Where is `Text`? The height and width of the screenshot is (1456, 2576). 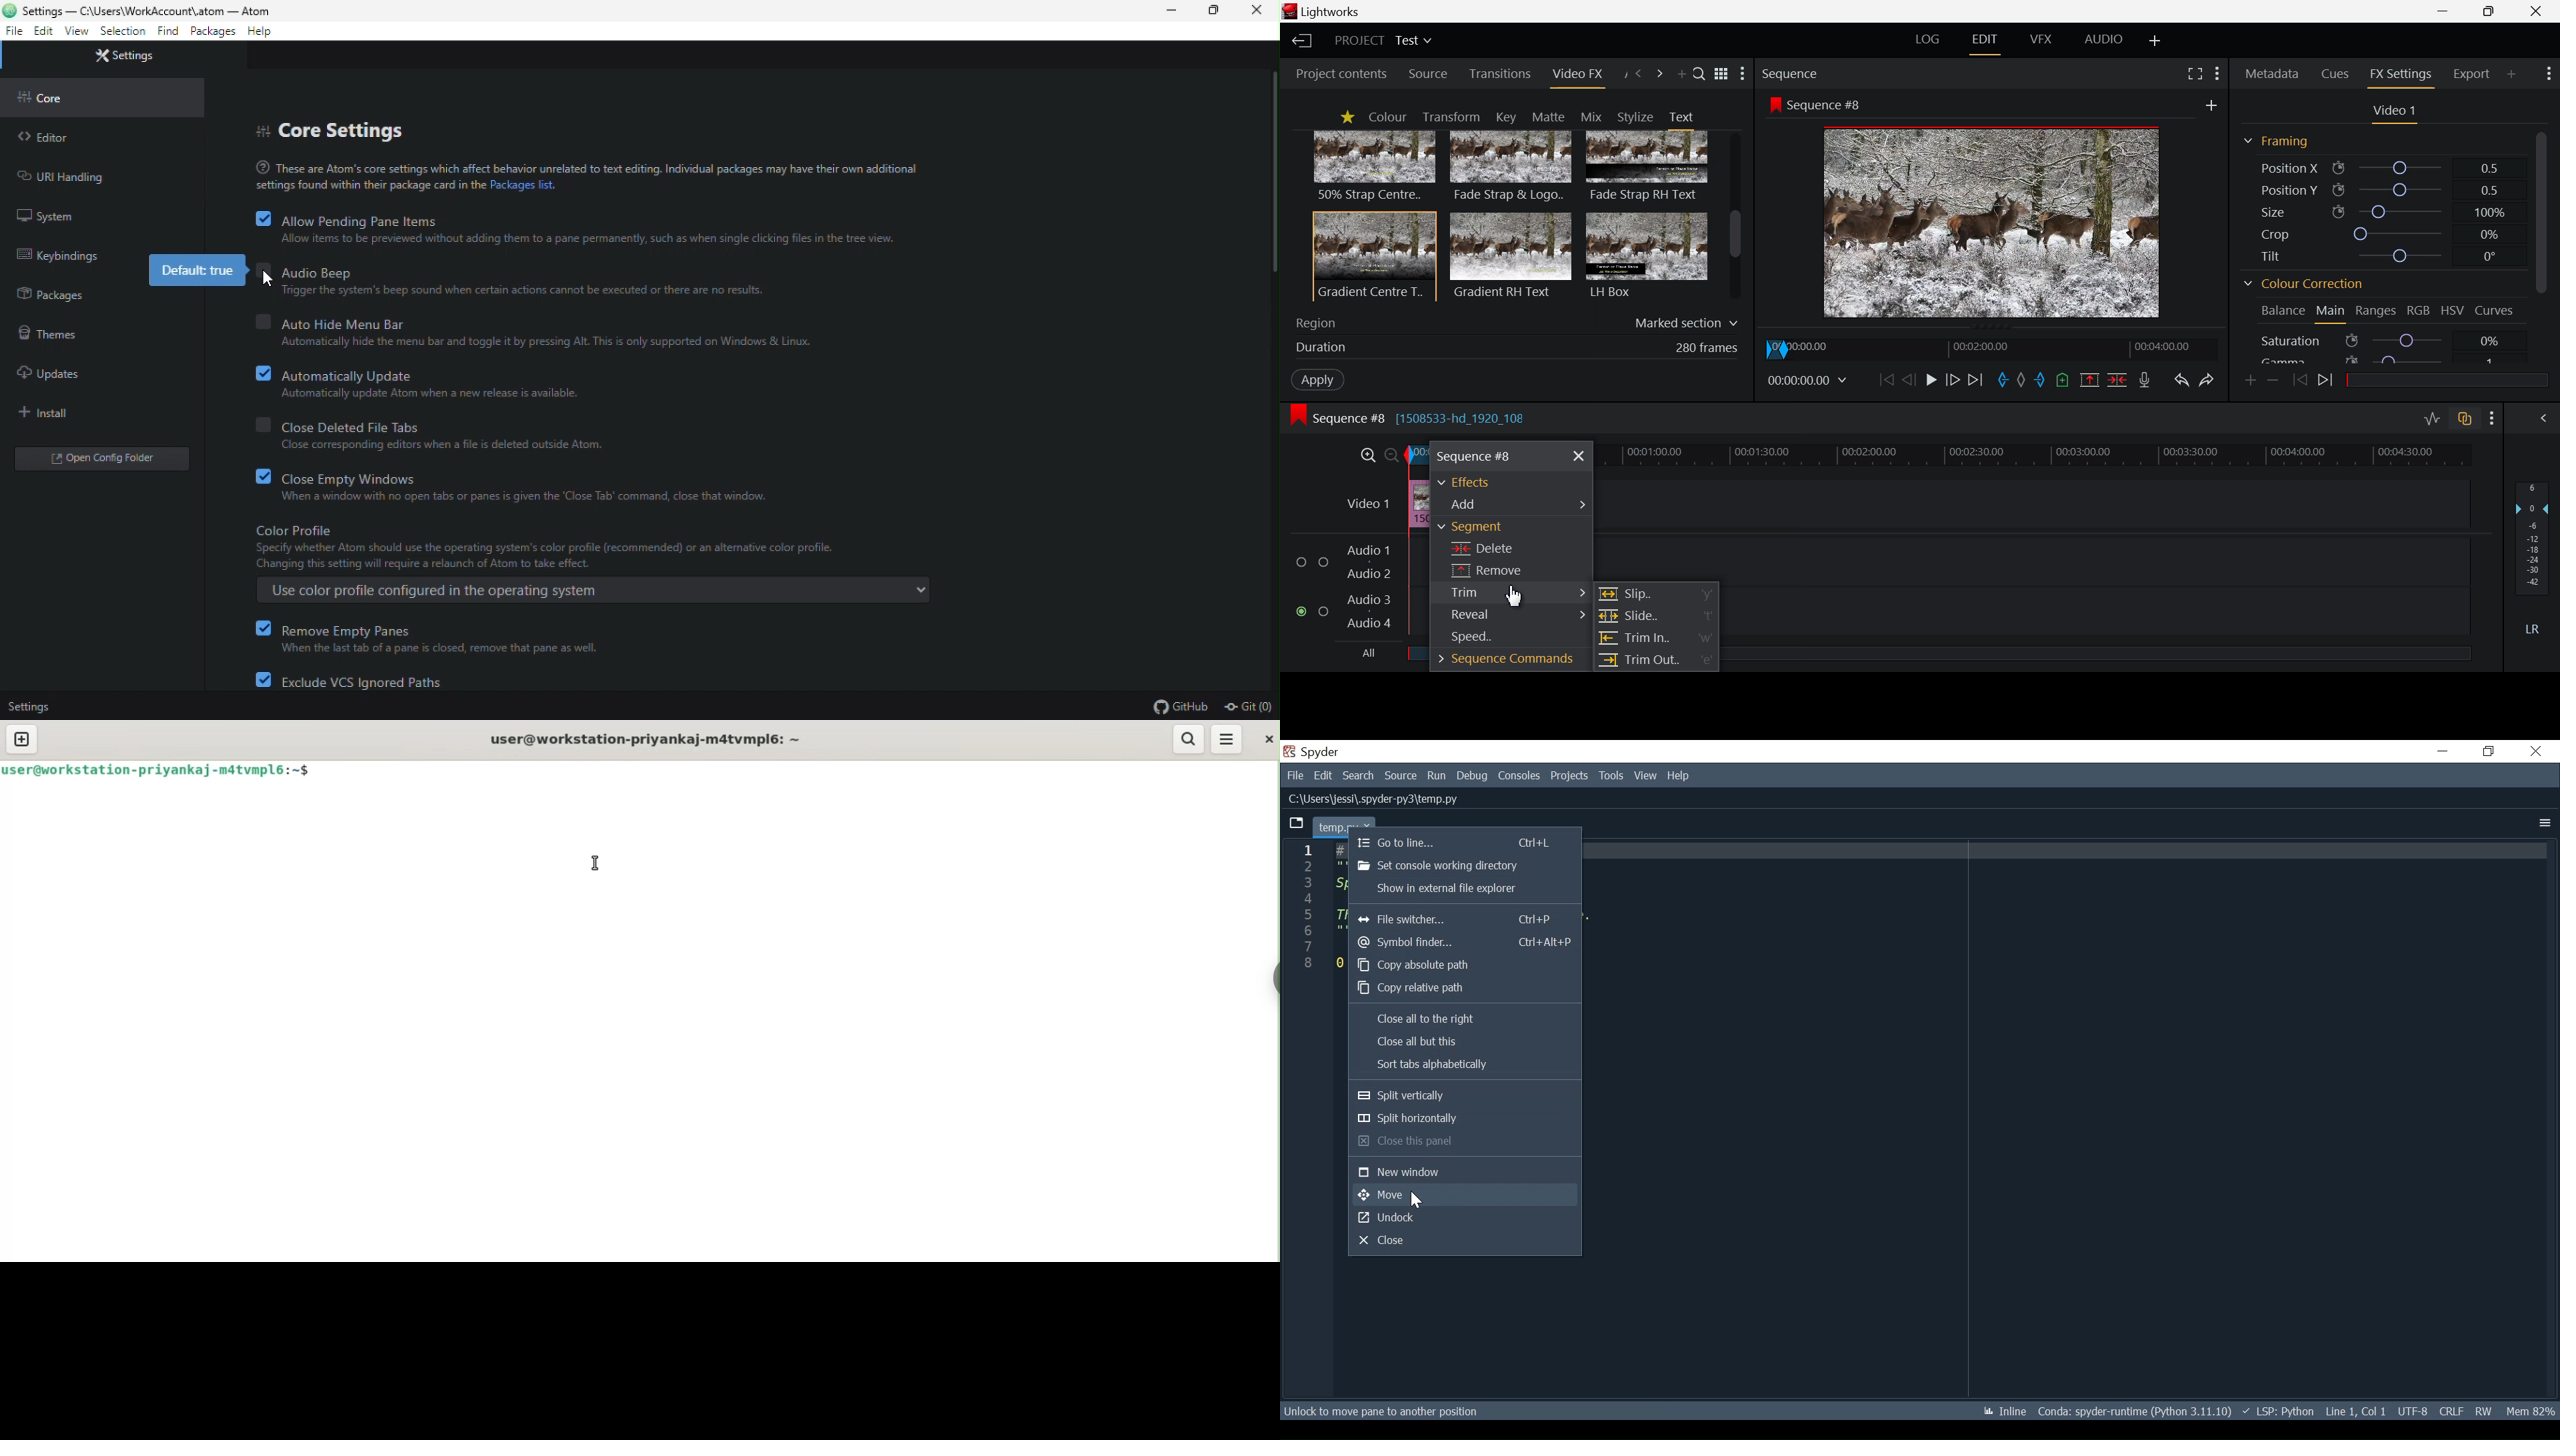
Text is located at coordinates (1681, 117).